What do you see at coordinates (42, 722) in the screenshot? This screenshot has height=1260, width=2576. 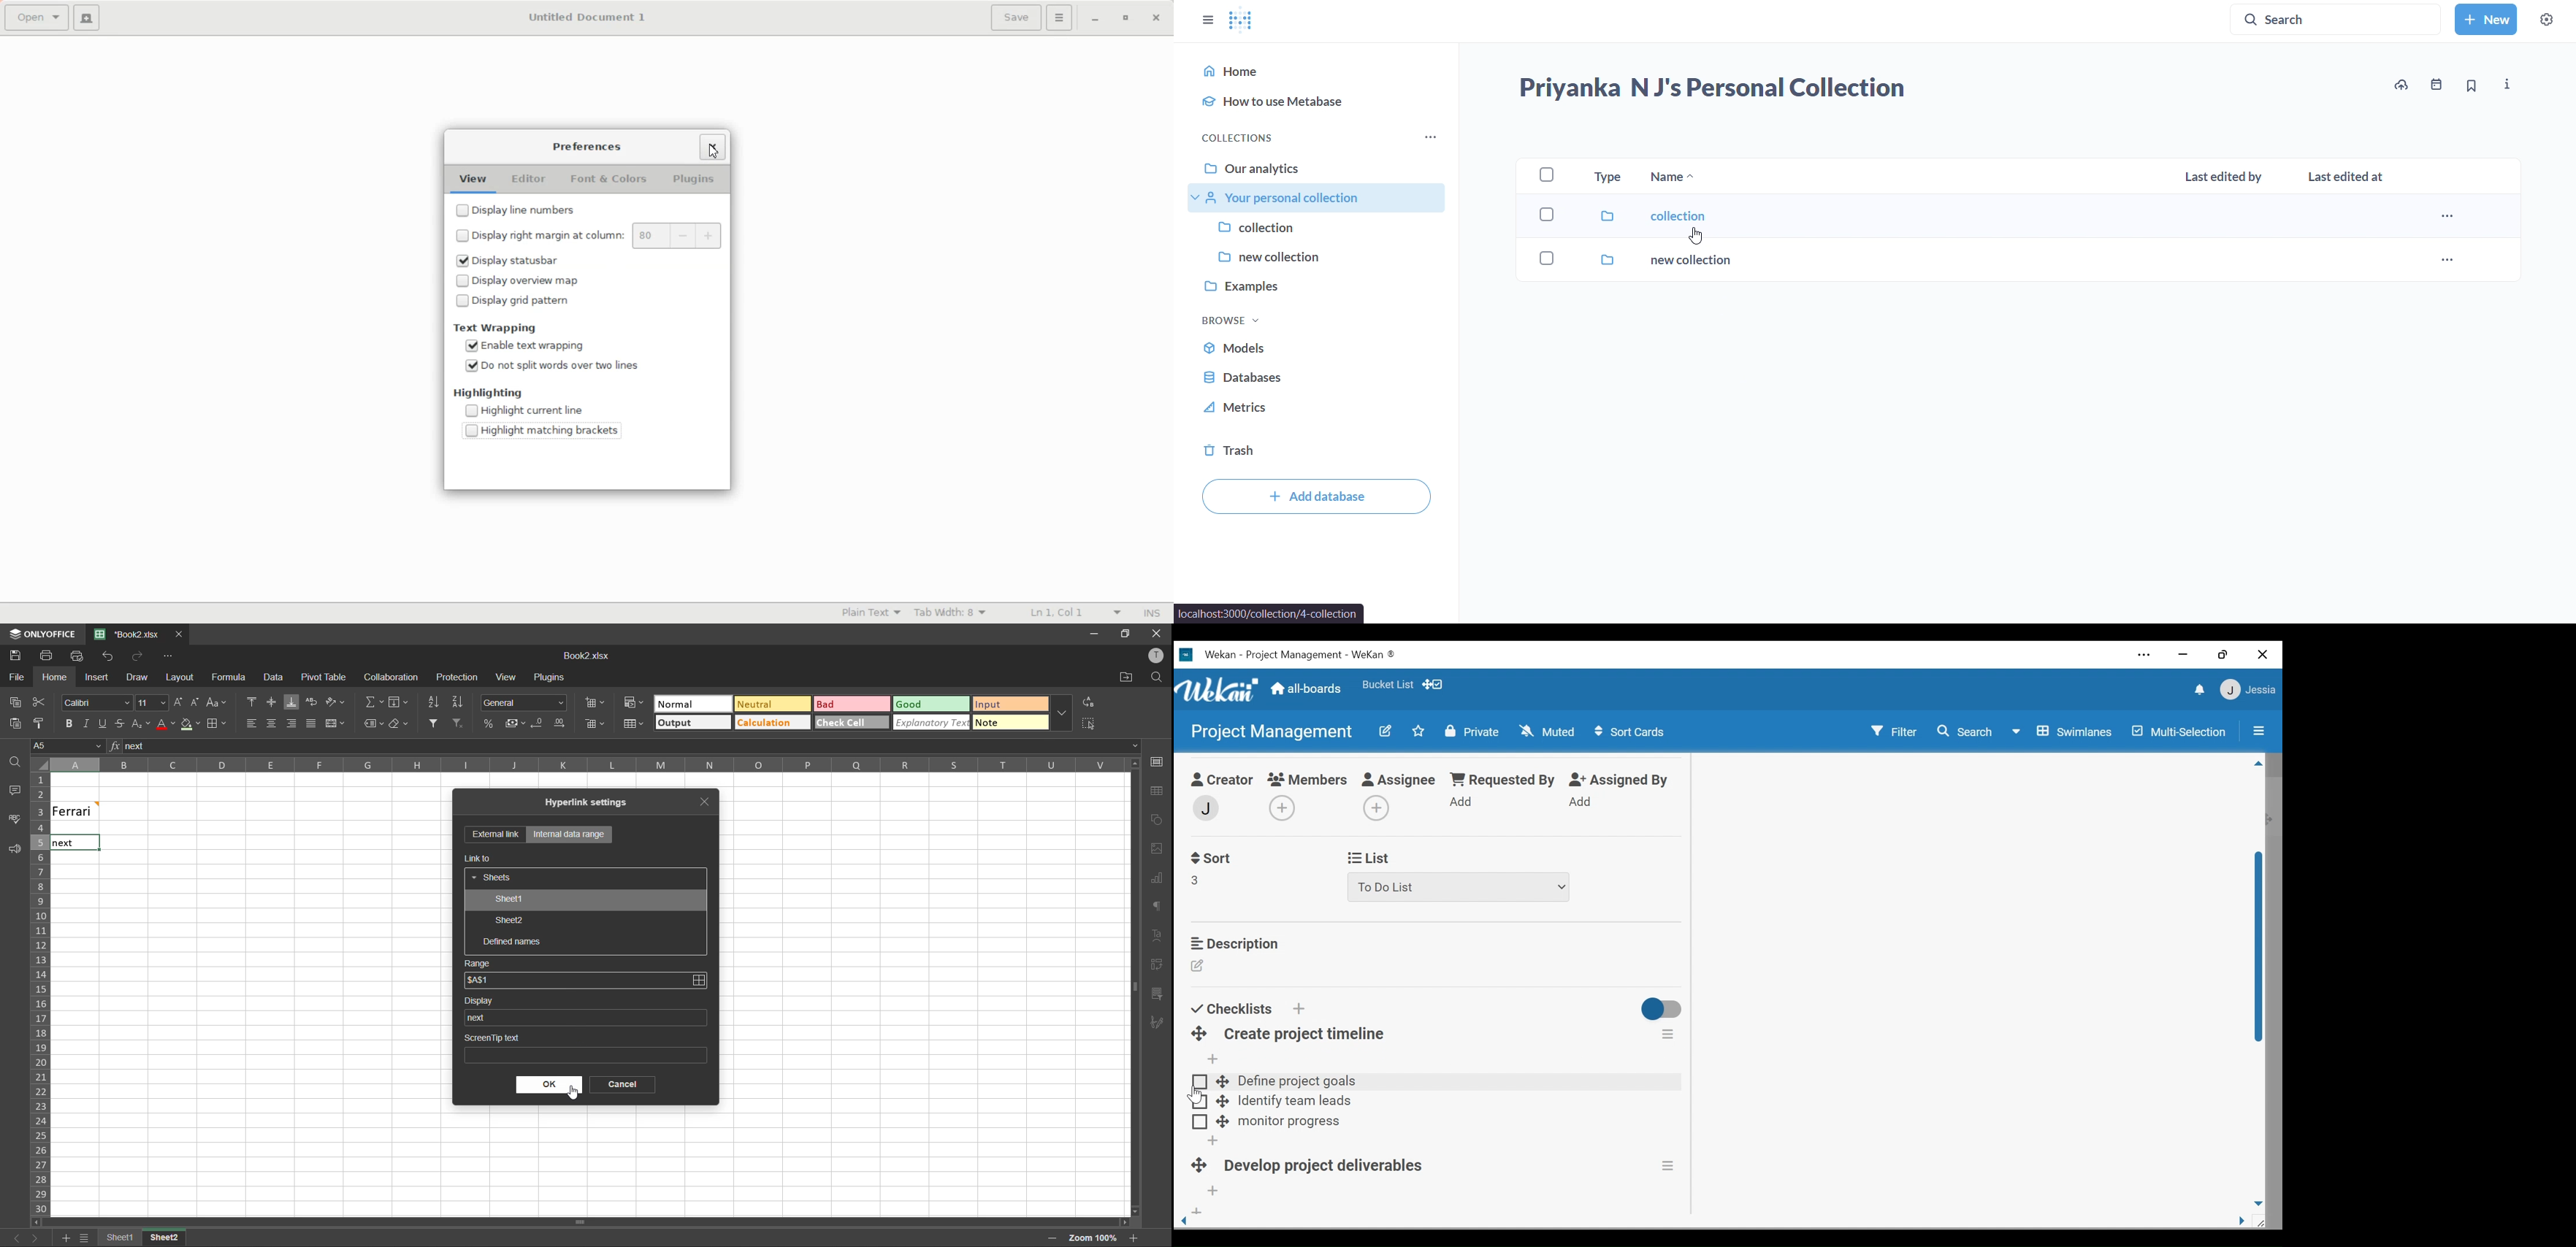 I see `copy style` at bounding box center [42, 722].